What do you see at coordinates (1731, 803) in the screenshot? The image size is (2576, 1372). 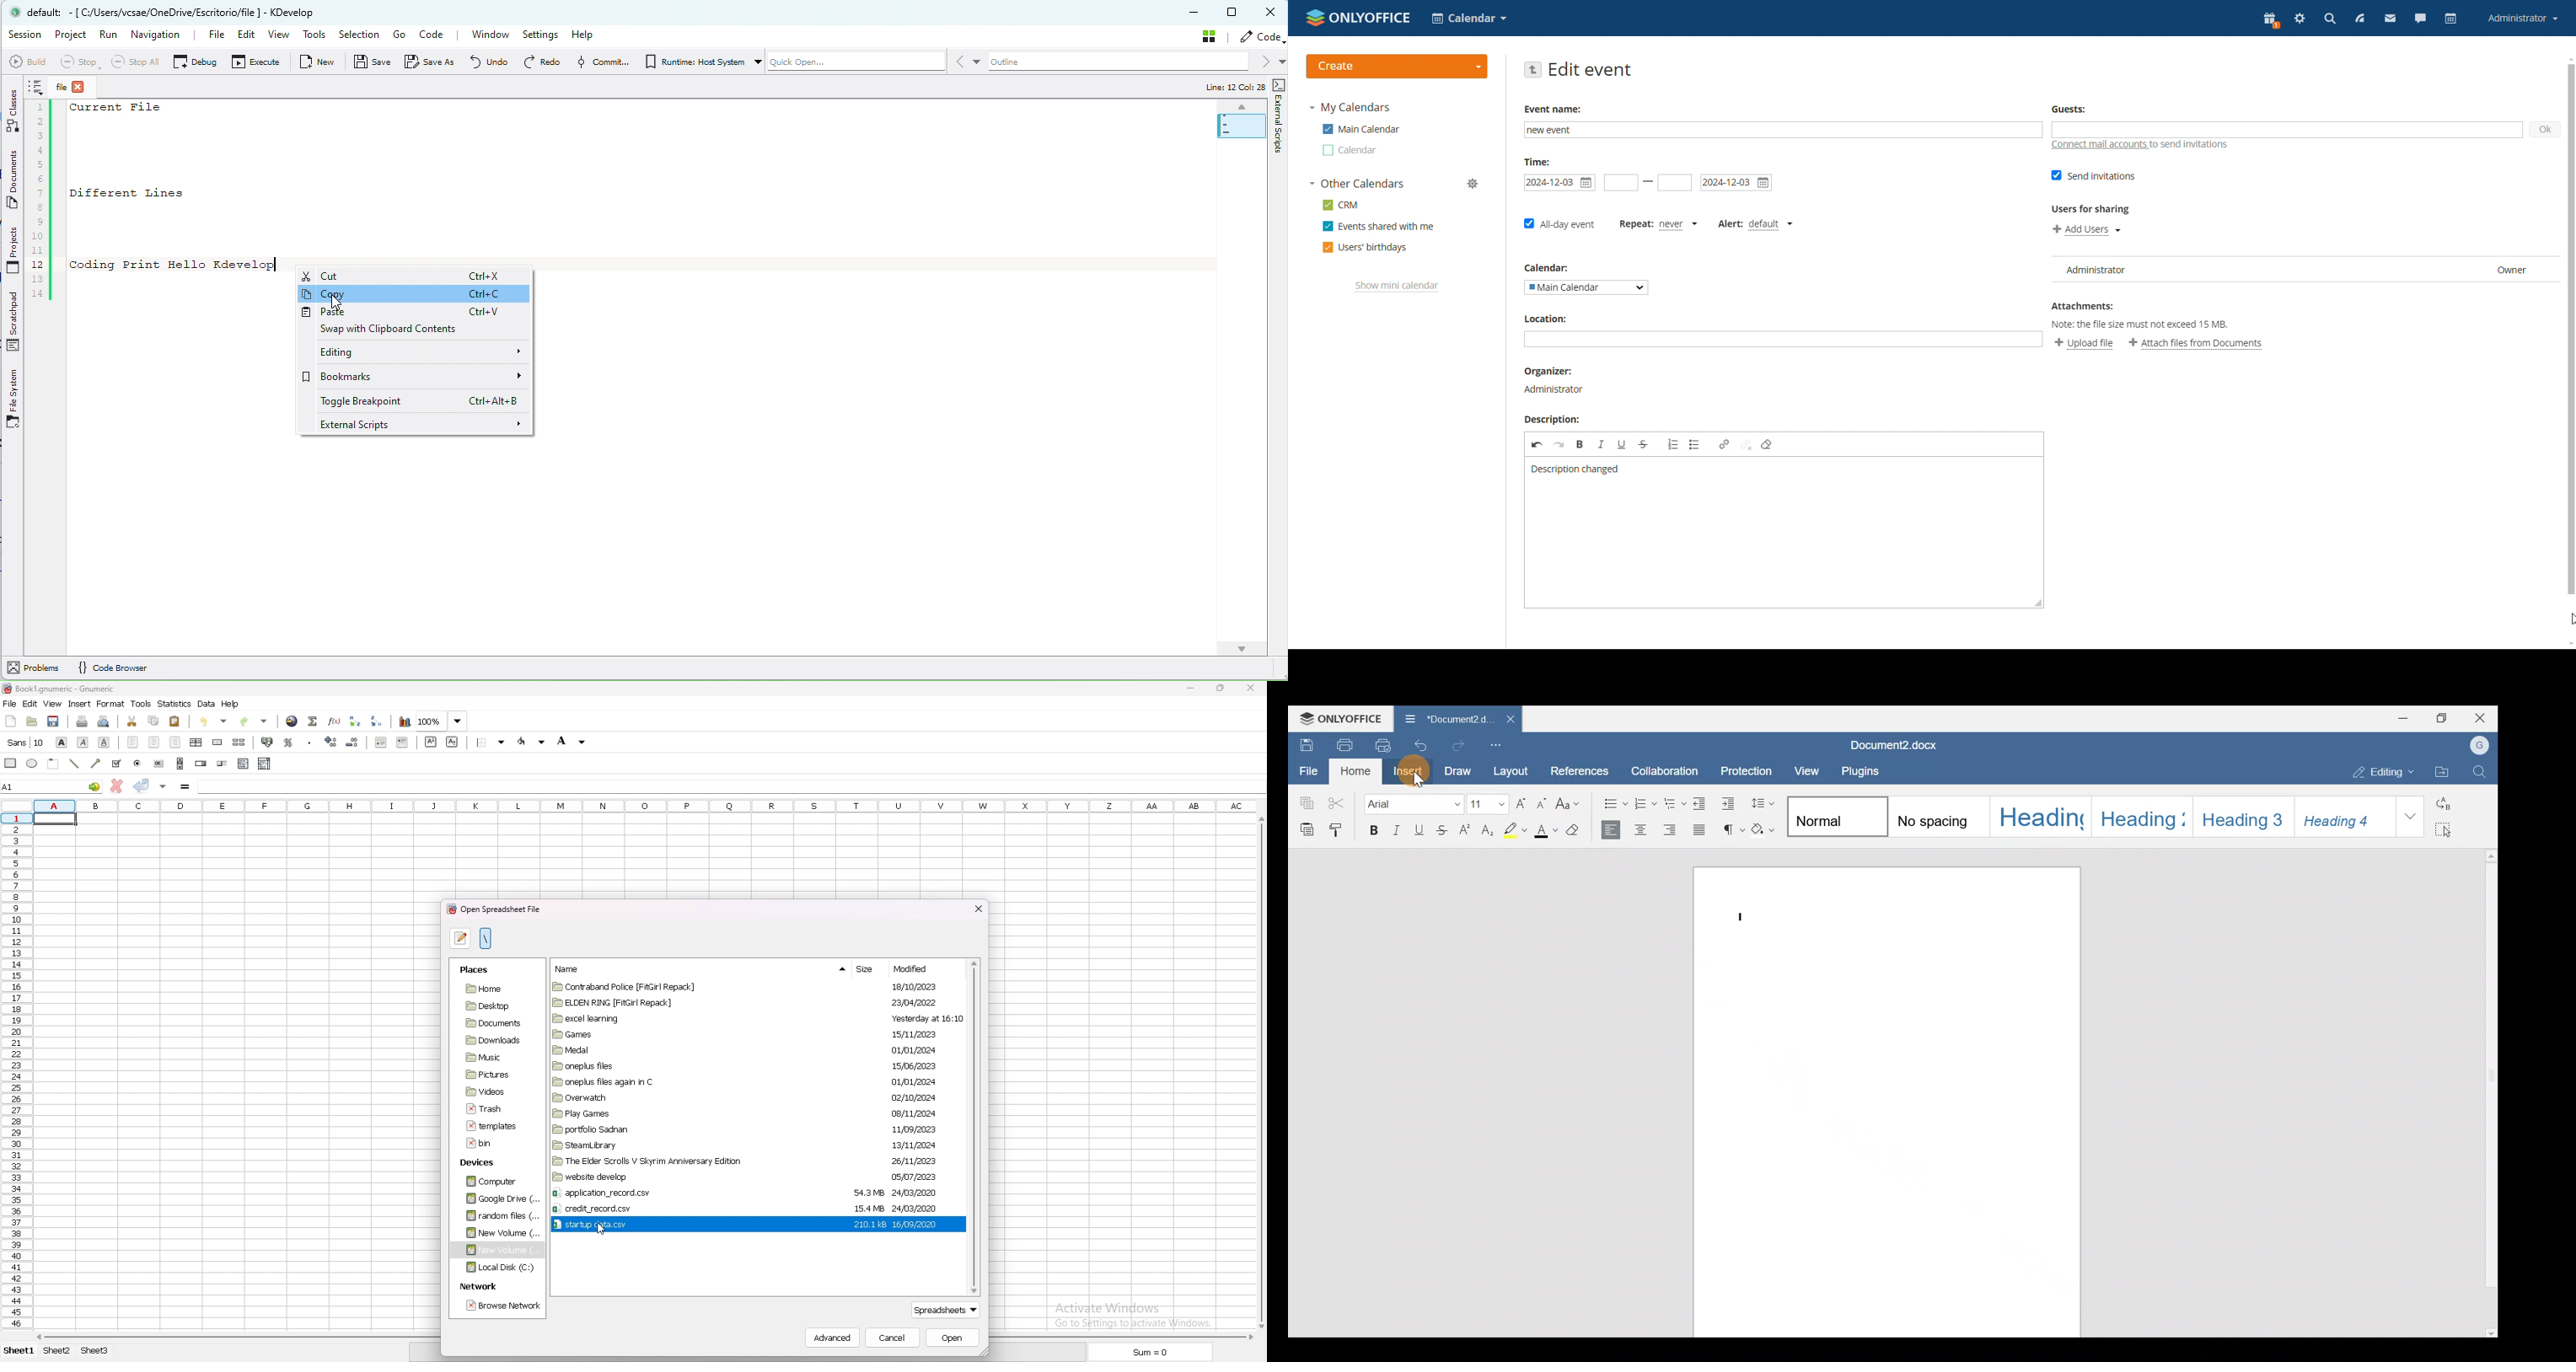 I see `Increase indent` at bounding box center [1731, 803].